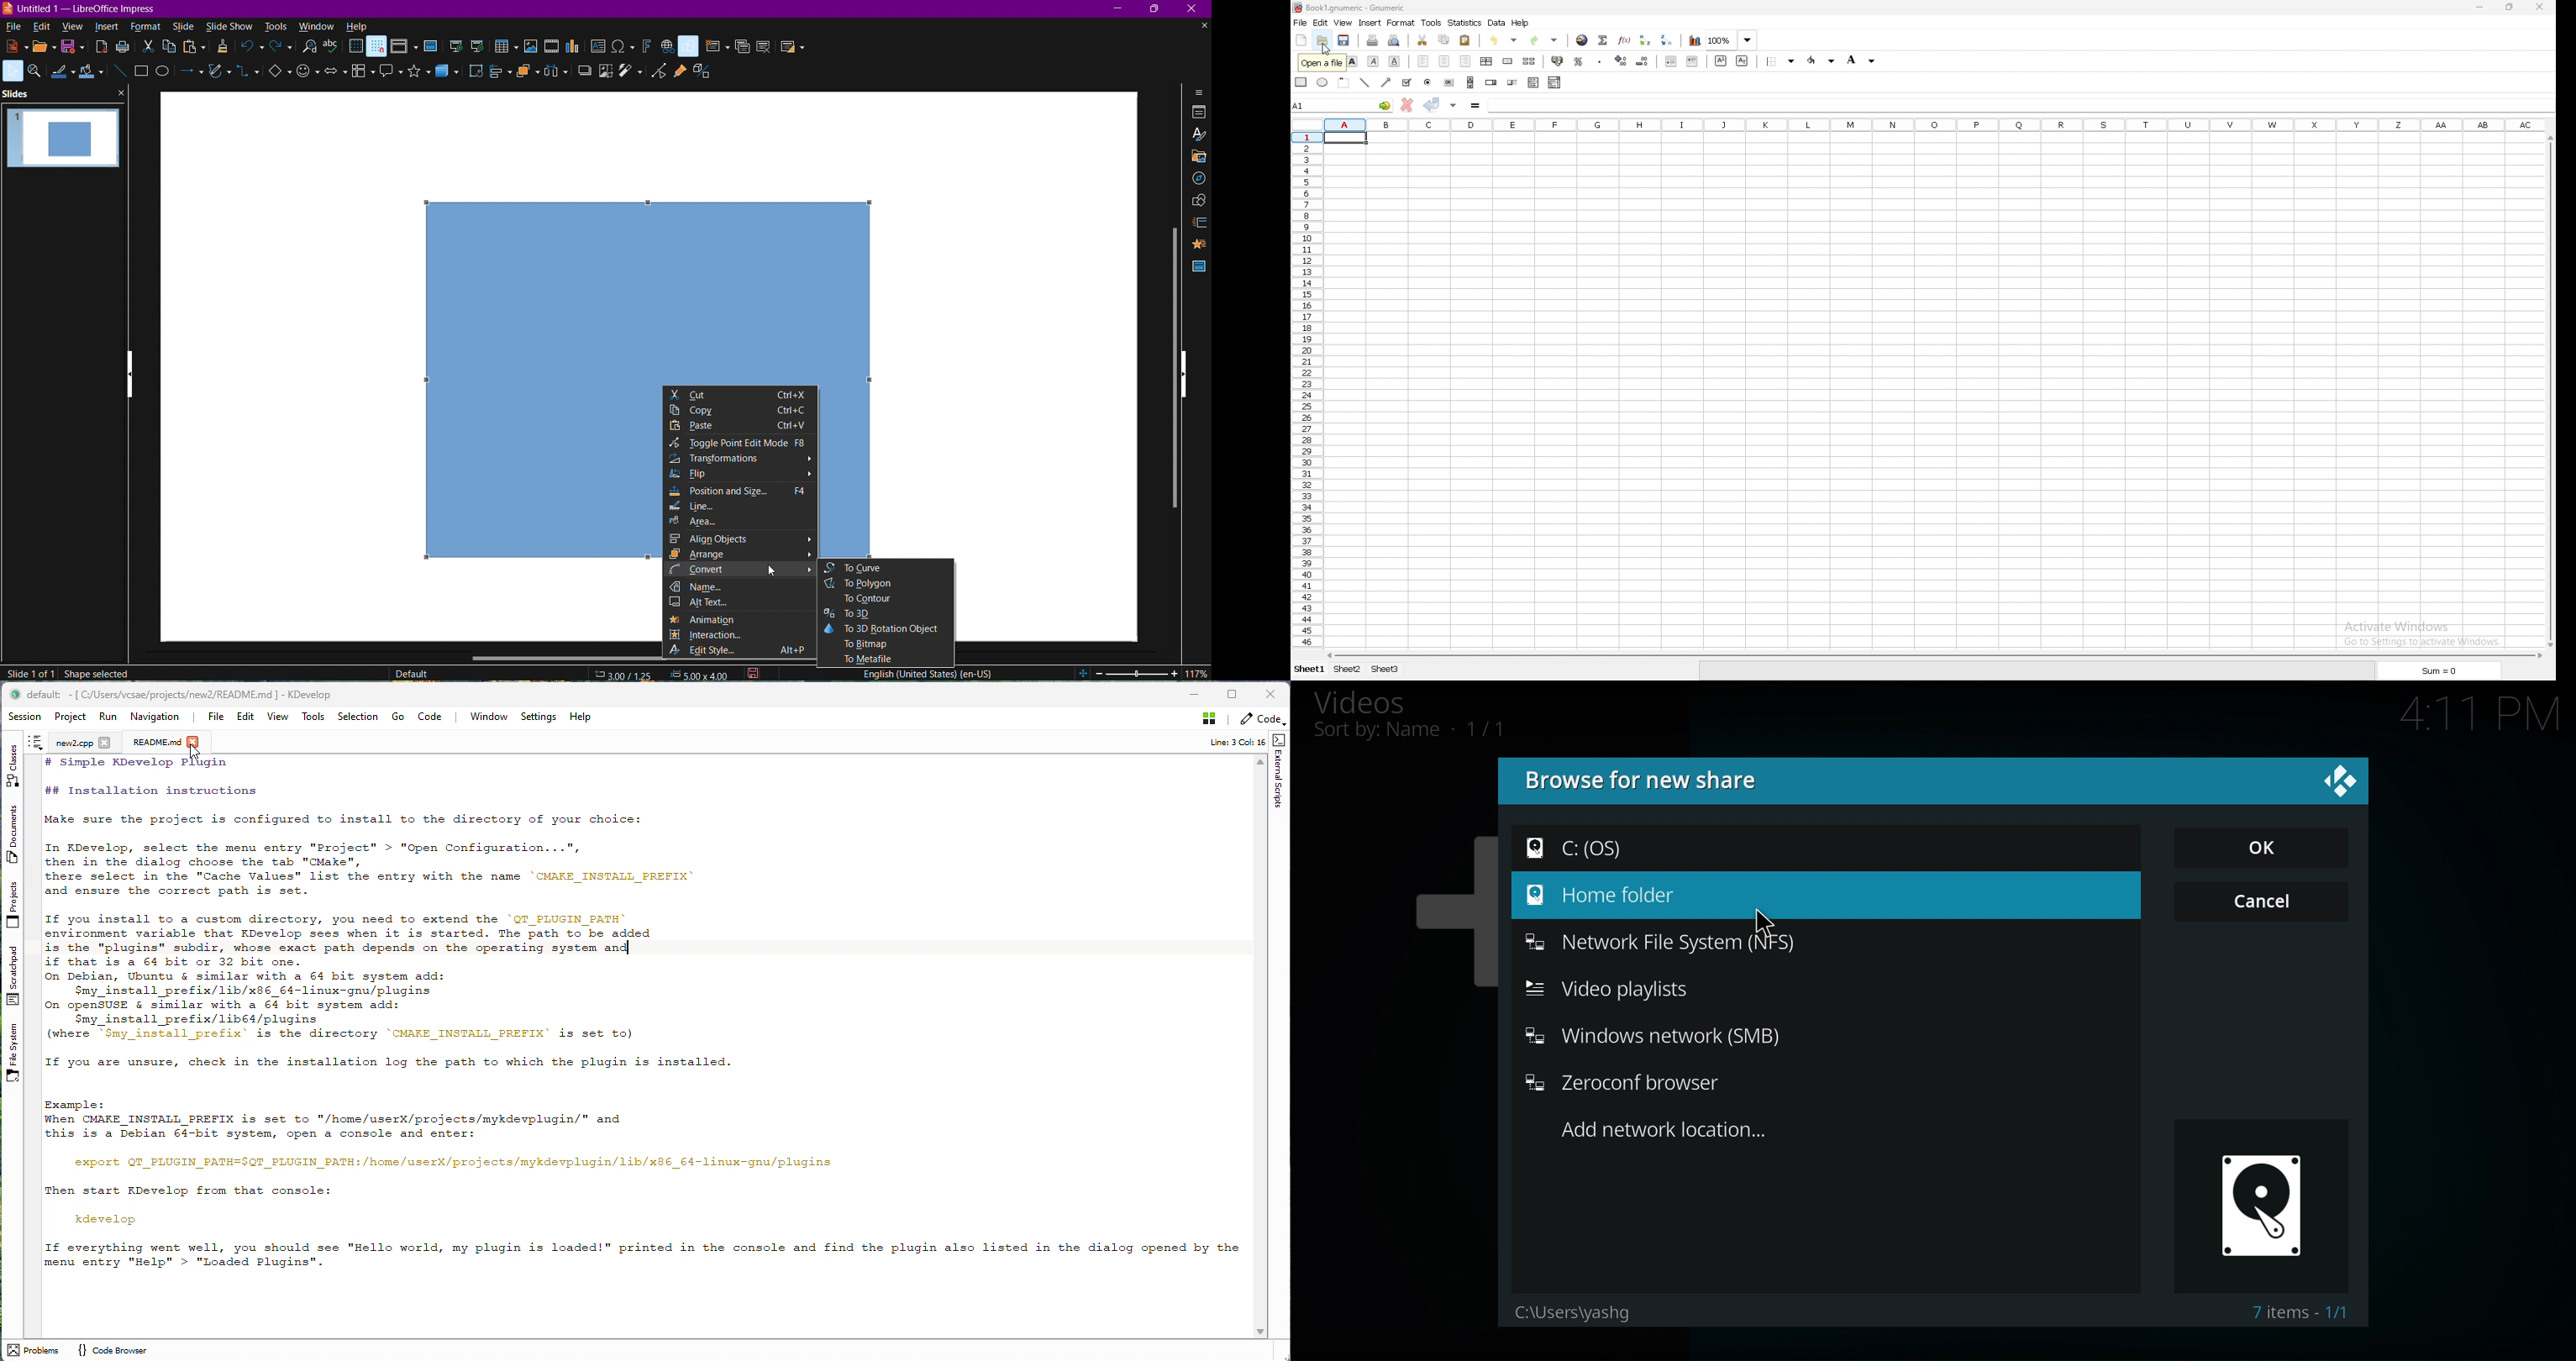 This screenshot has width=2576, height=1372. What do you see at coordinates (1860, 61) in the screenshot?
I see `background` at bounding box center [1860, 61].